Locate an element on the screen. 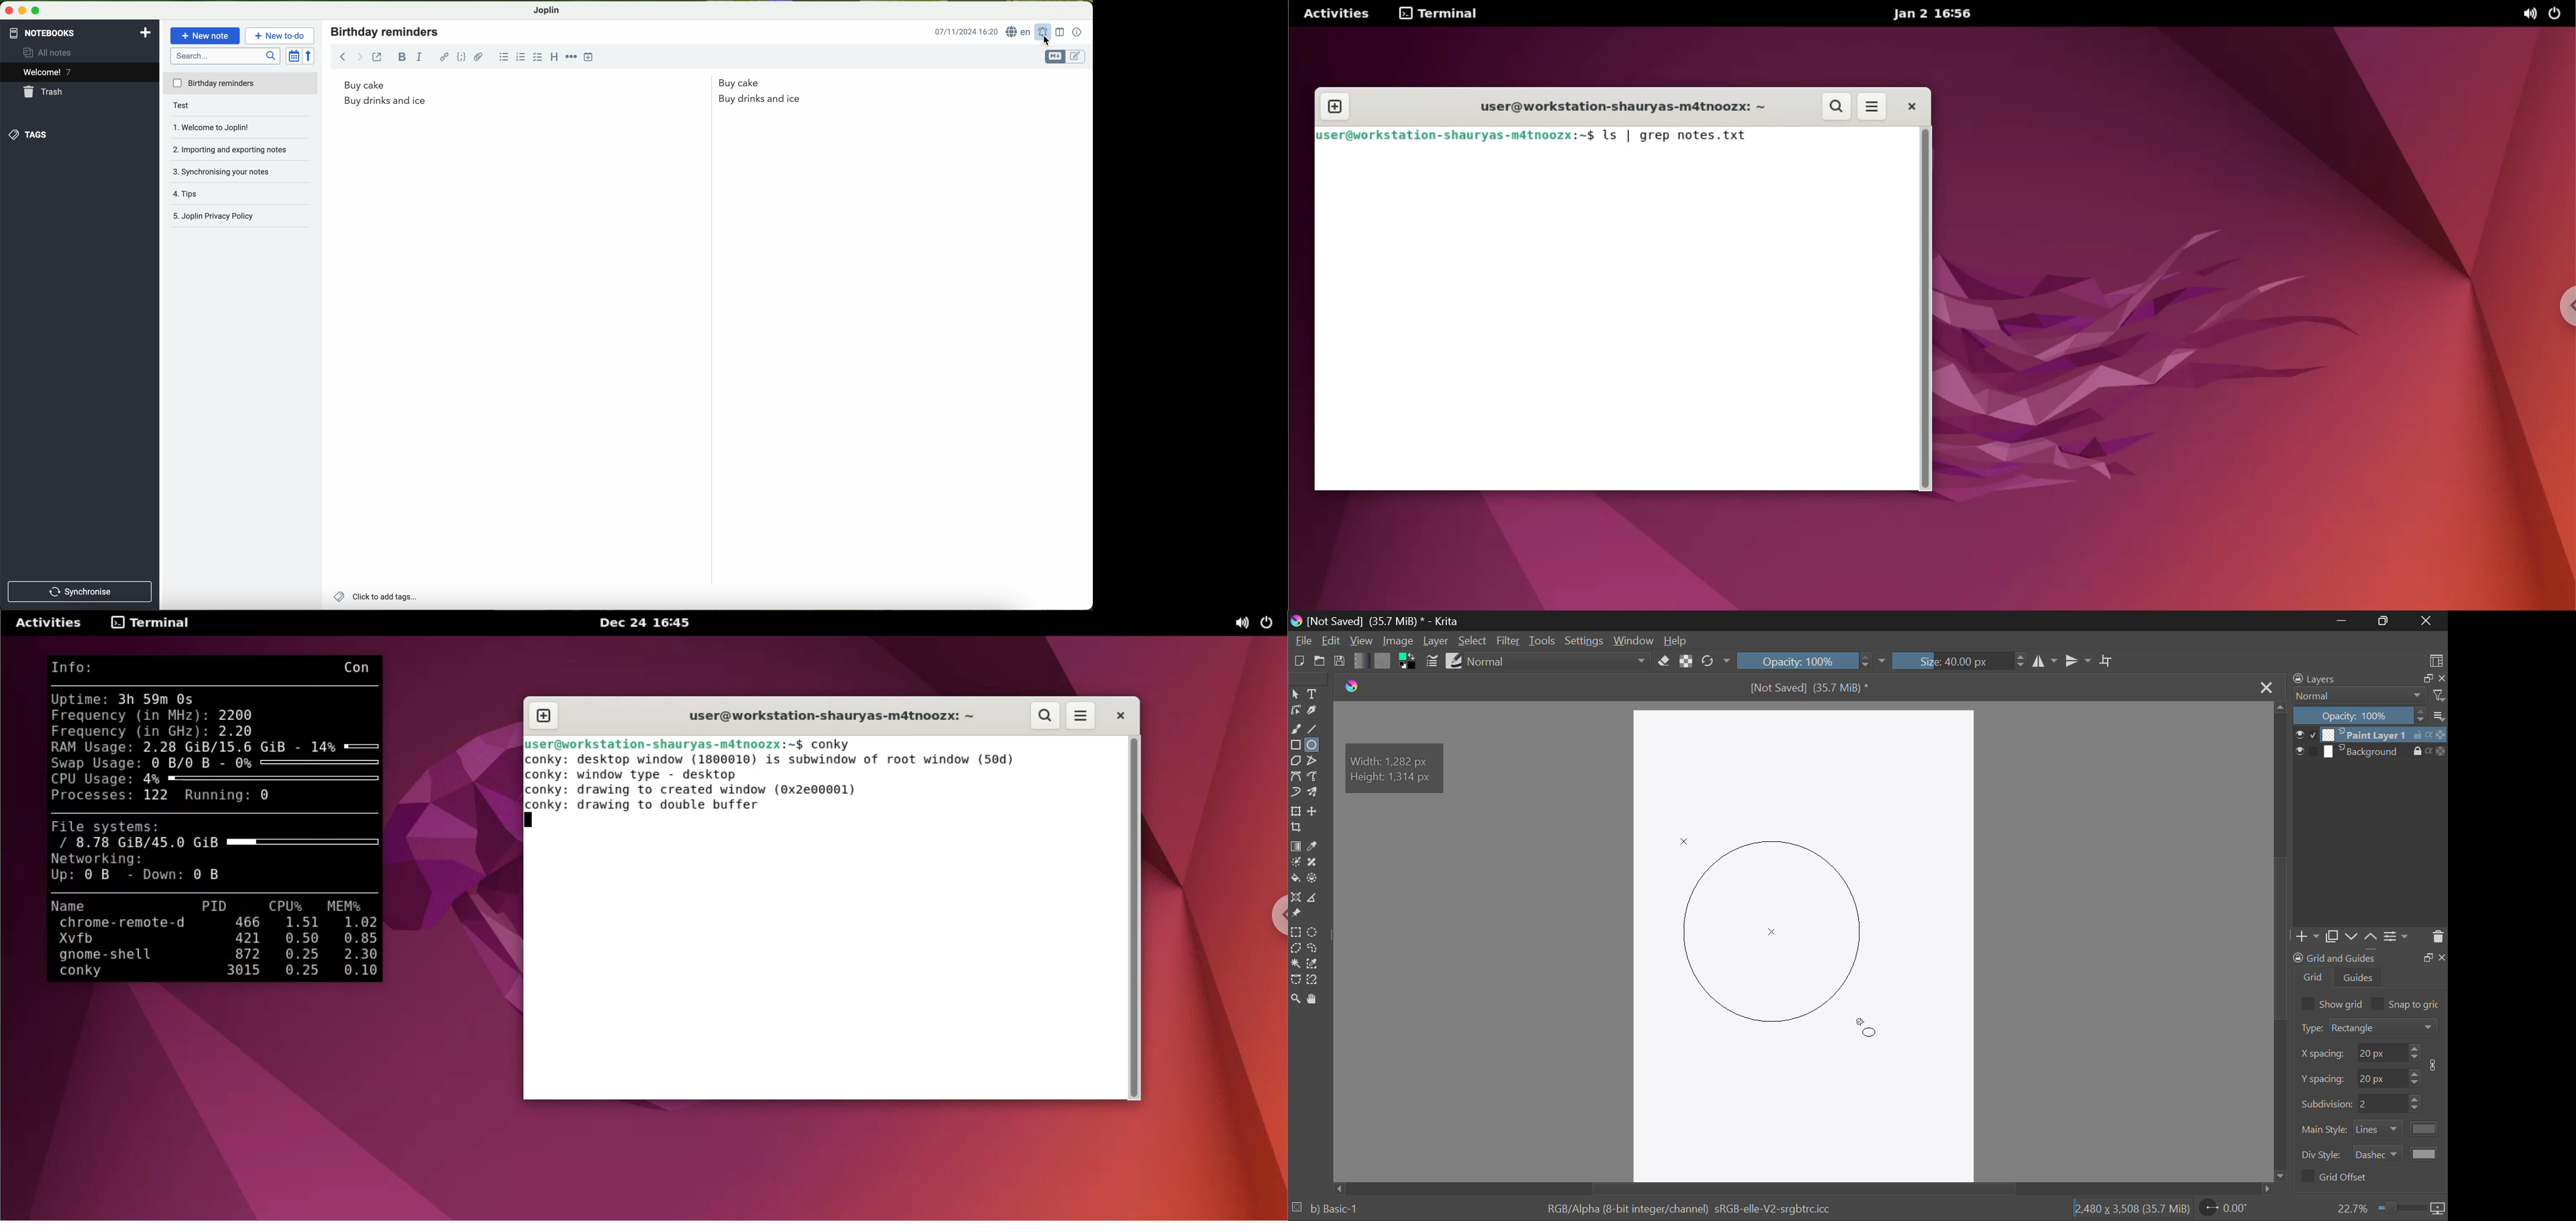 The width and height of the screenshot is (2576, 1232). new note button is located at coordinates (204, 36).